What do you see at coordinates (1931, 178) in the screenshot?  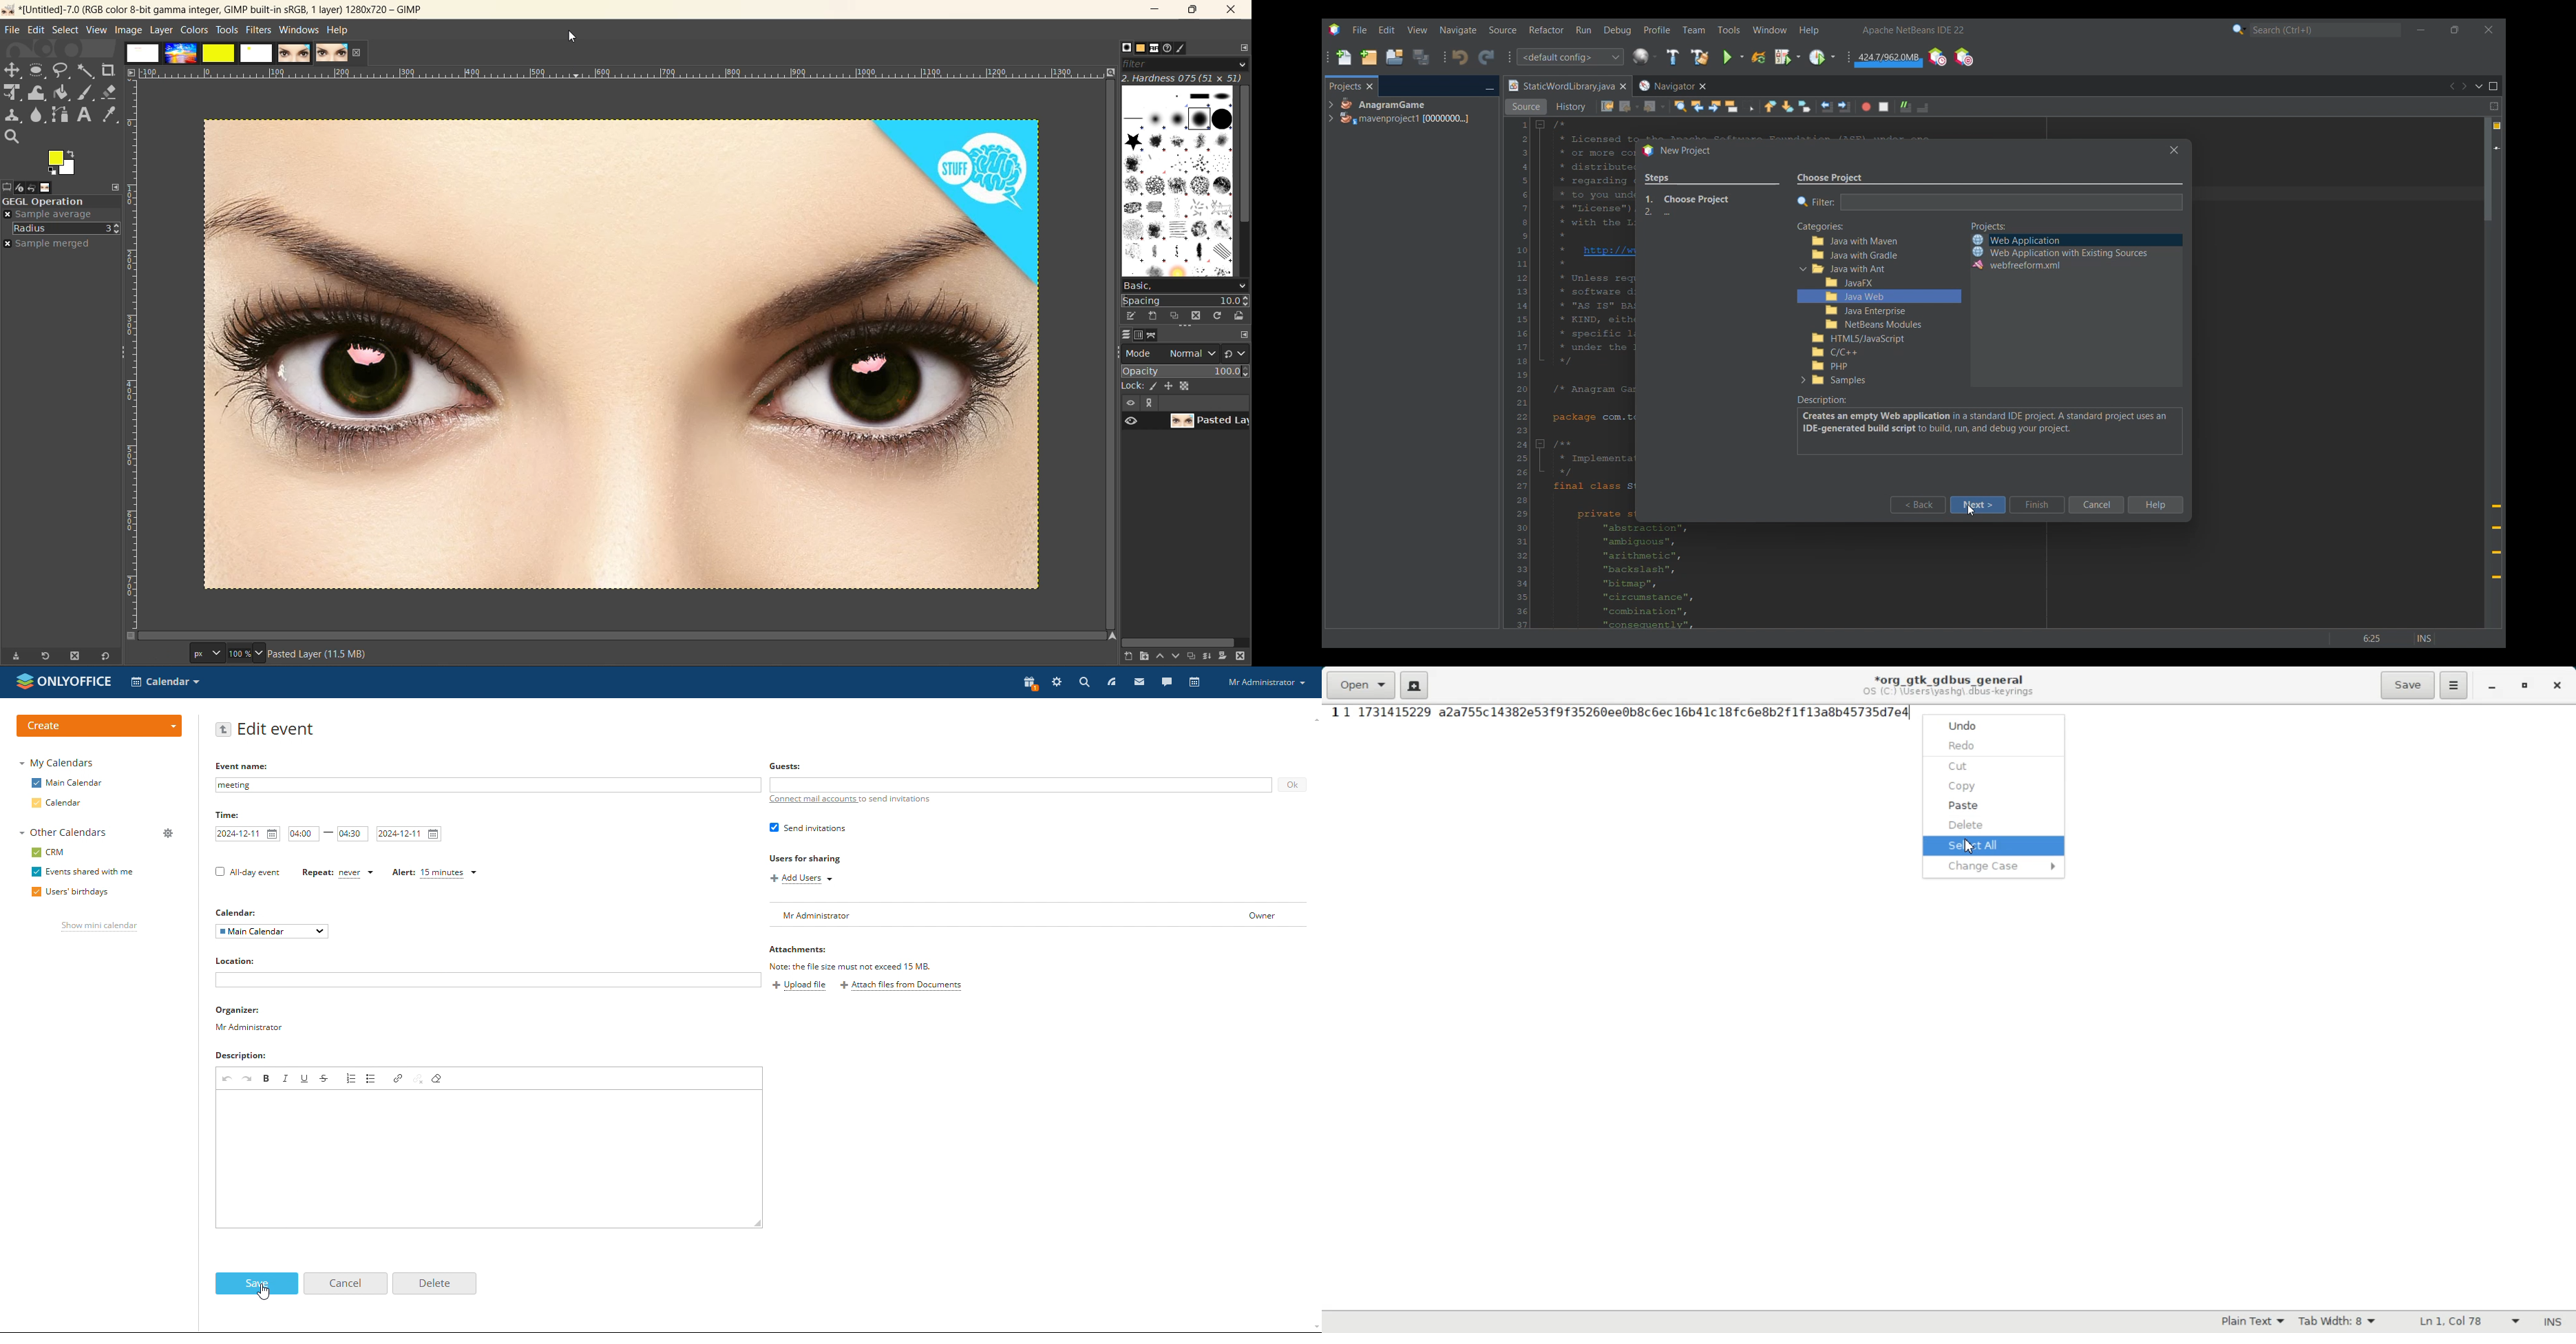 I see `Current section` at bounding box center [1931, 178].